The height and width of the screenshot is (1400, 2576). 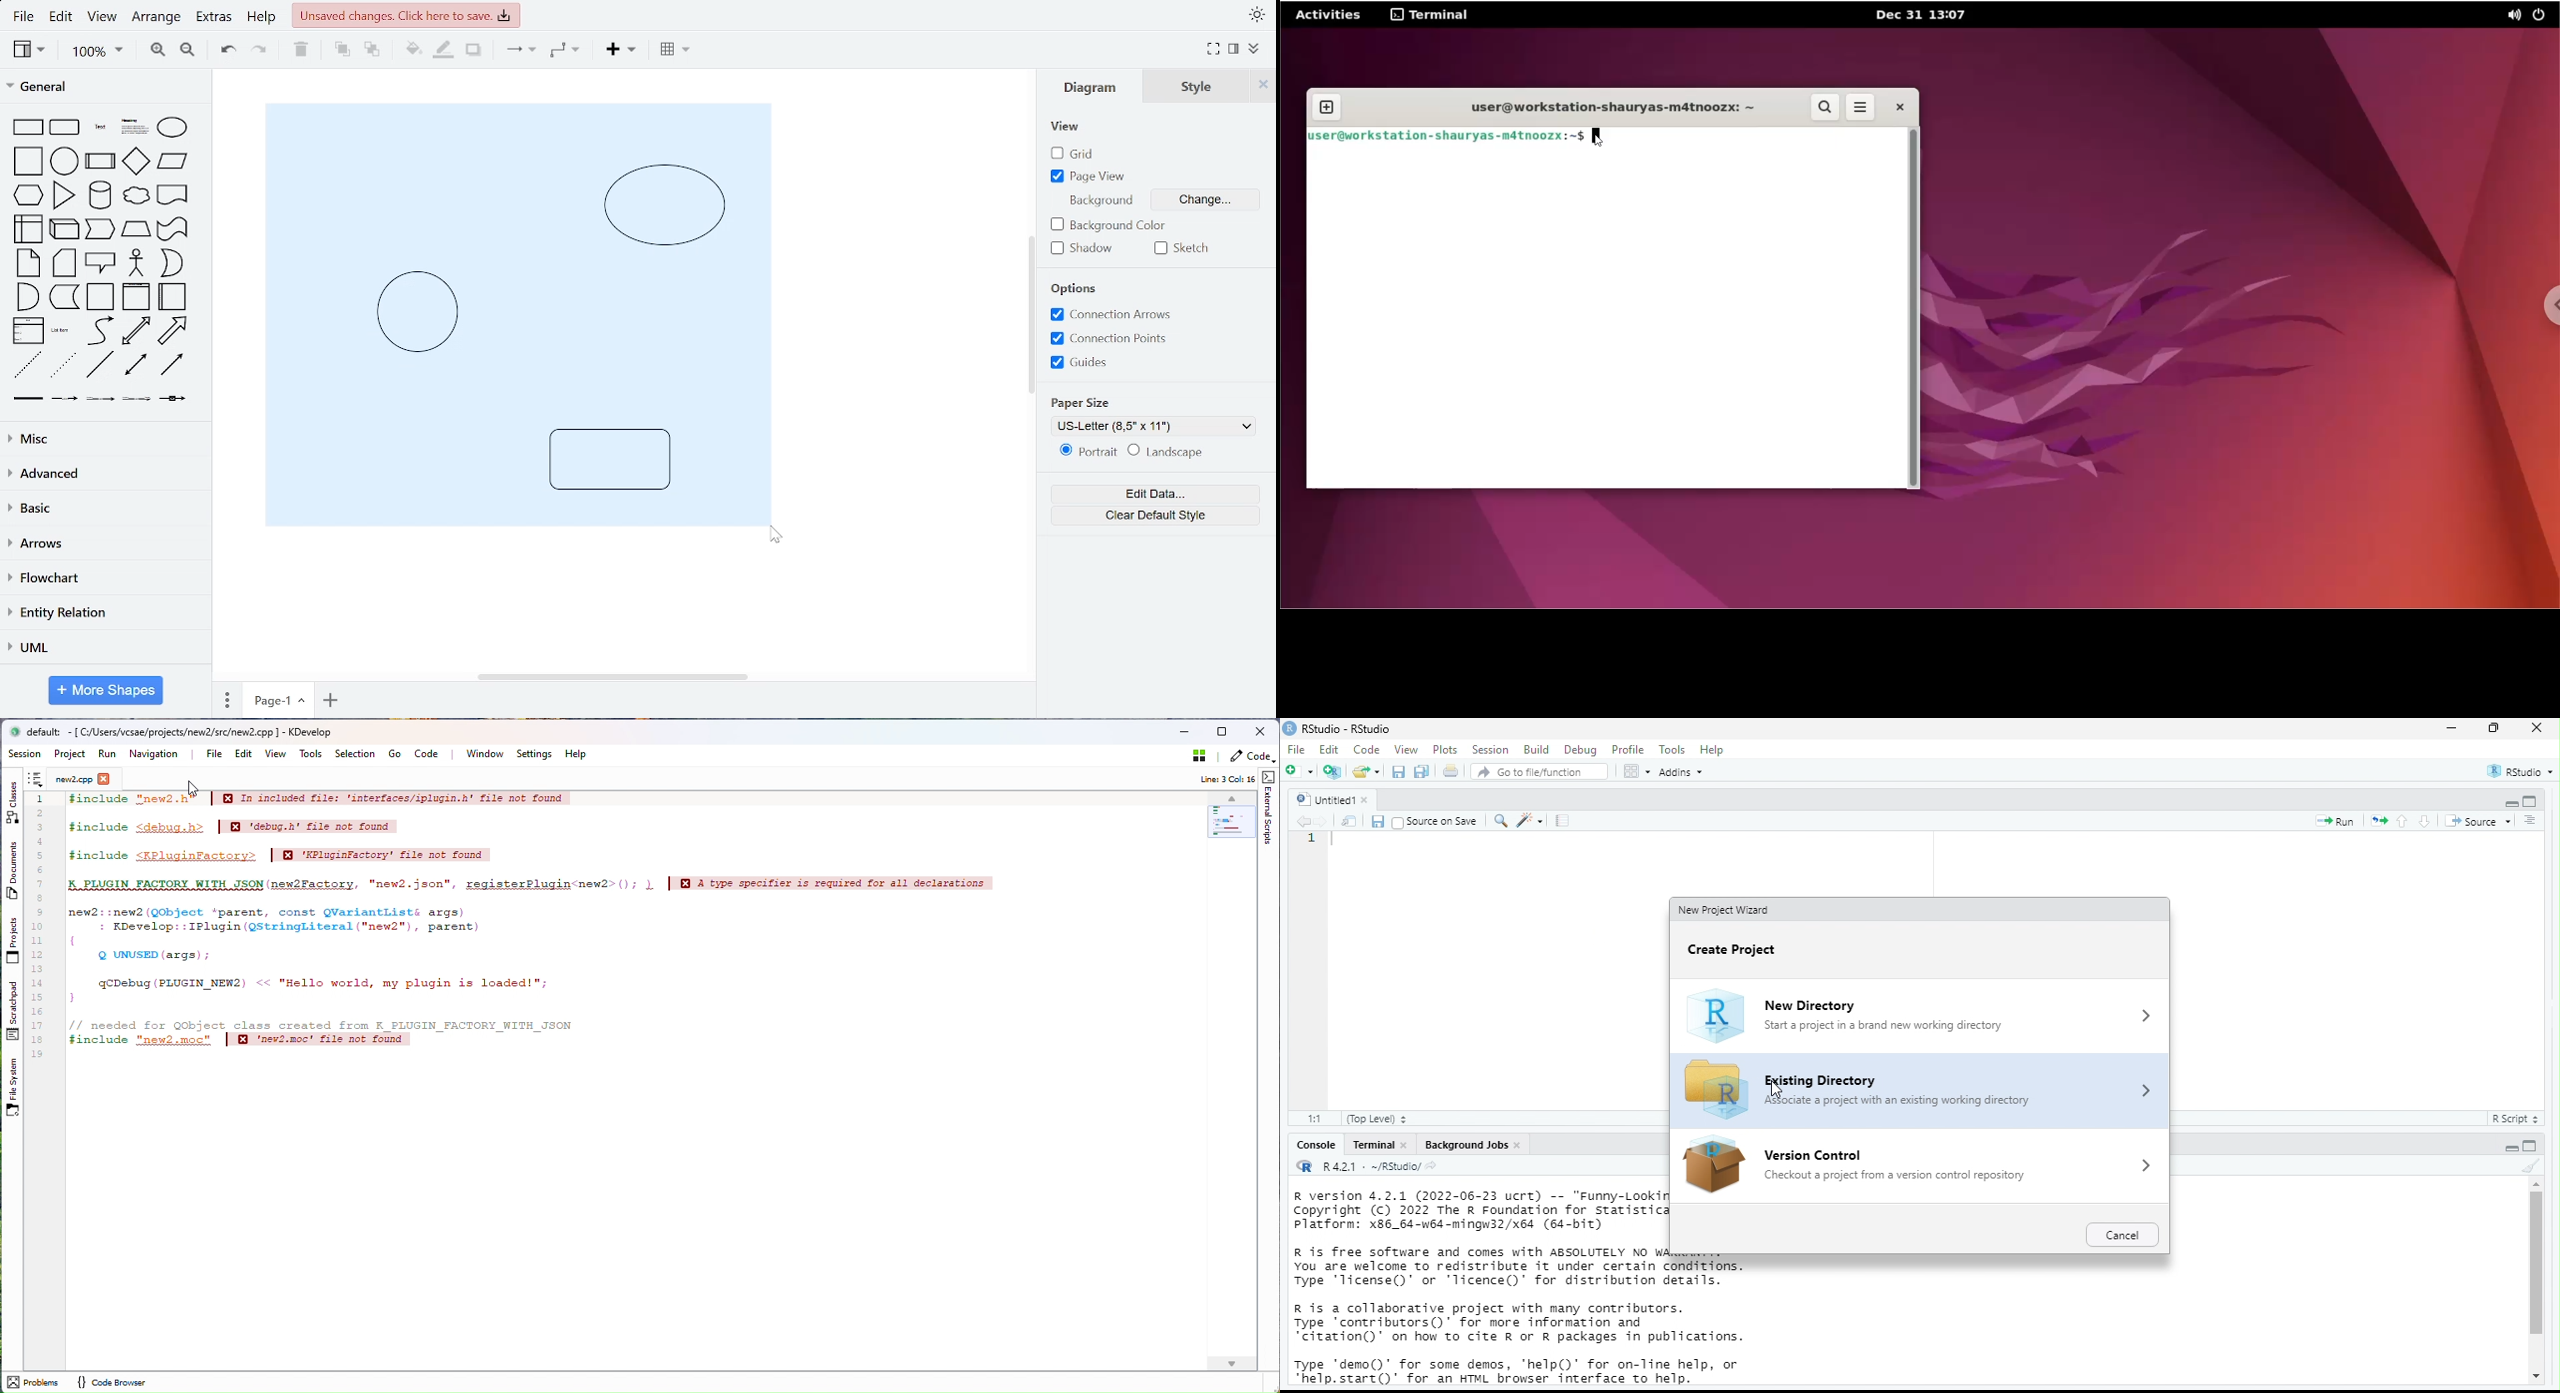 I want to click on maximize, so click(x=2541, y=1144).